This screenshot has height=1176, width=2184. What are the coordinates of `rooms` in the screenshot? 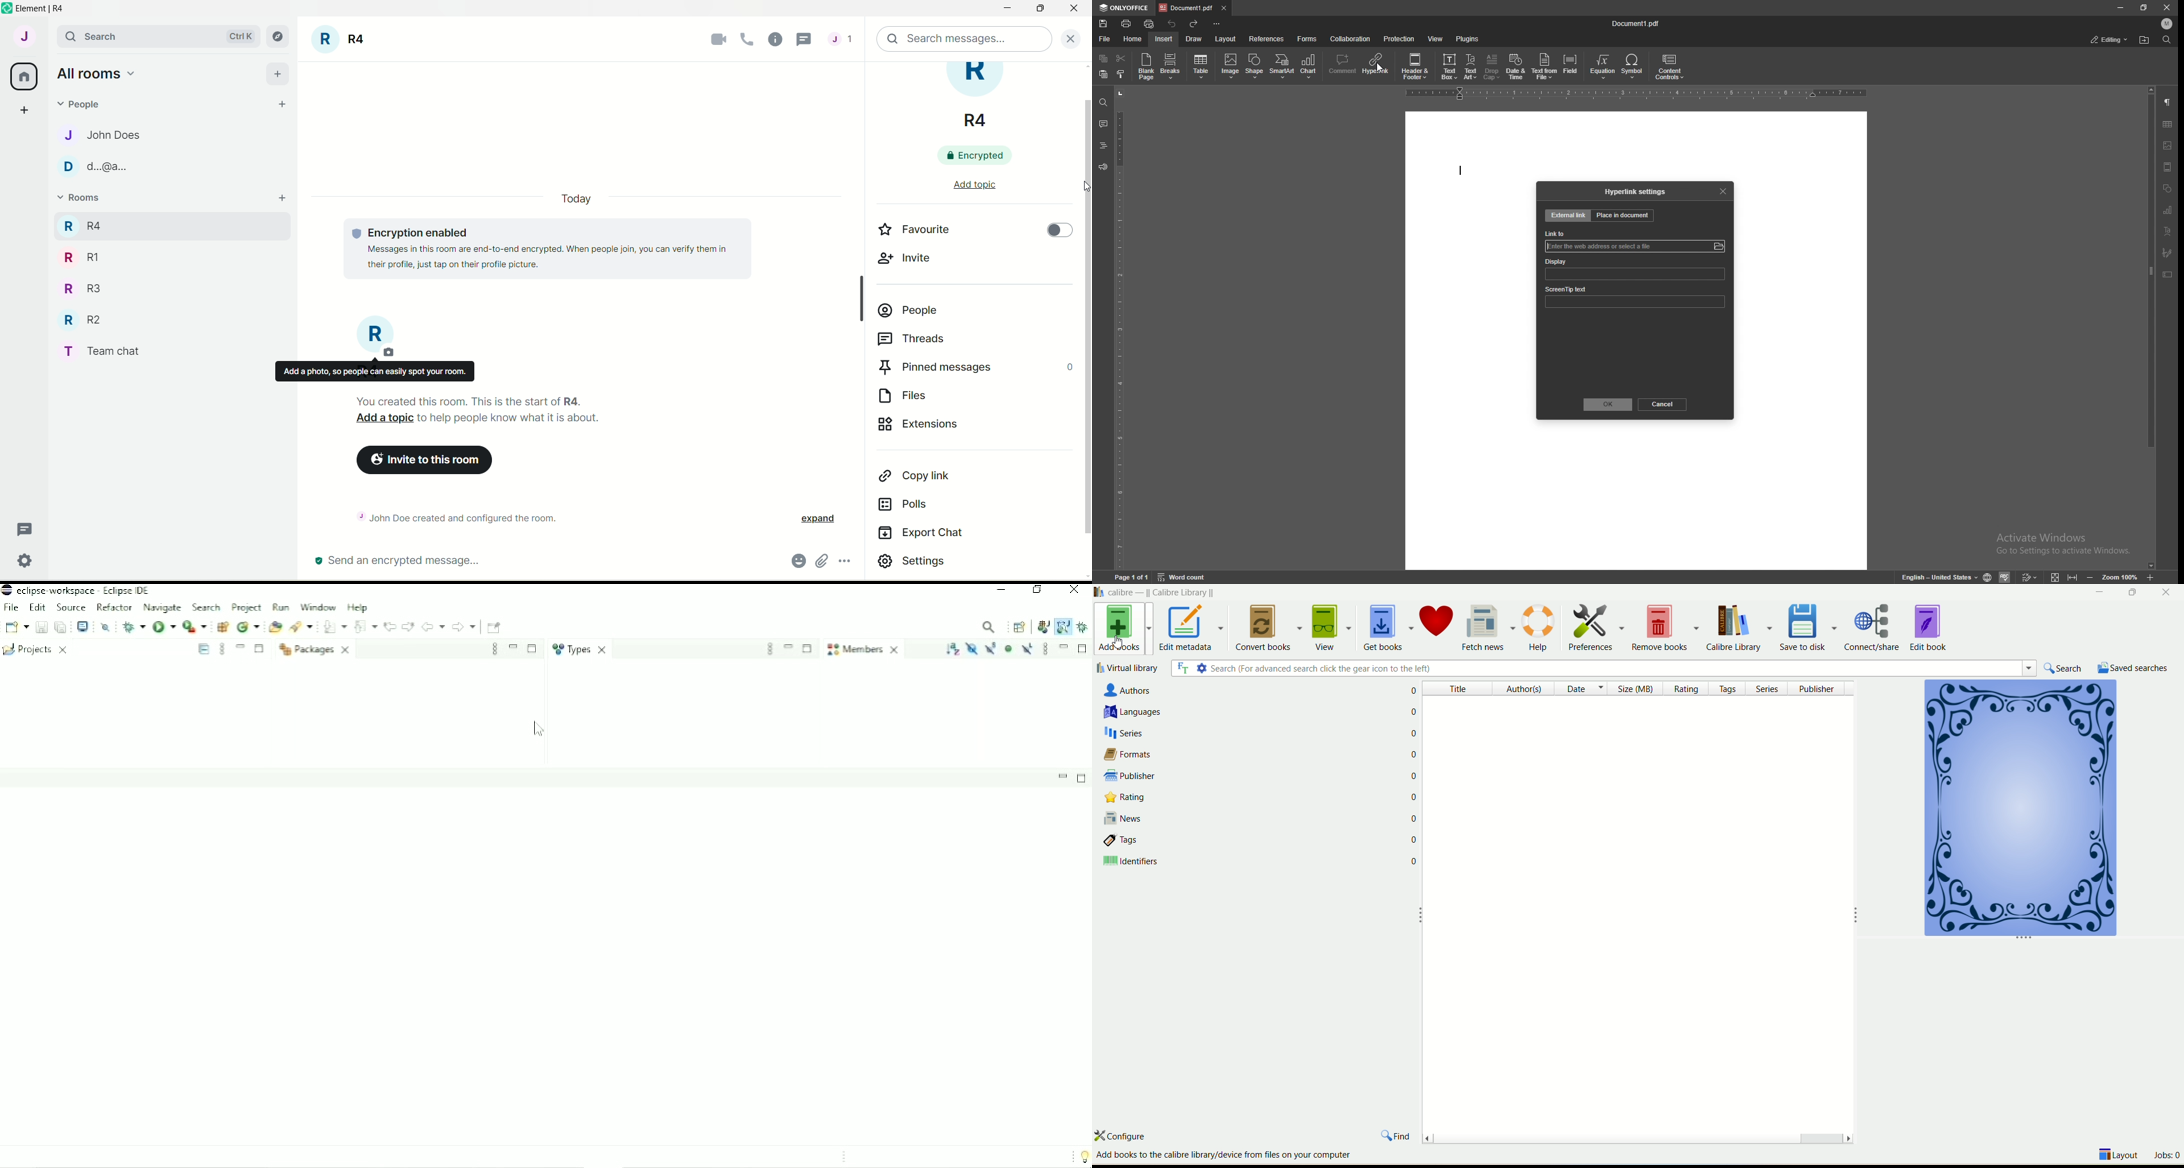 It's located at (81, 199).